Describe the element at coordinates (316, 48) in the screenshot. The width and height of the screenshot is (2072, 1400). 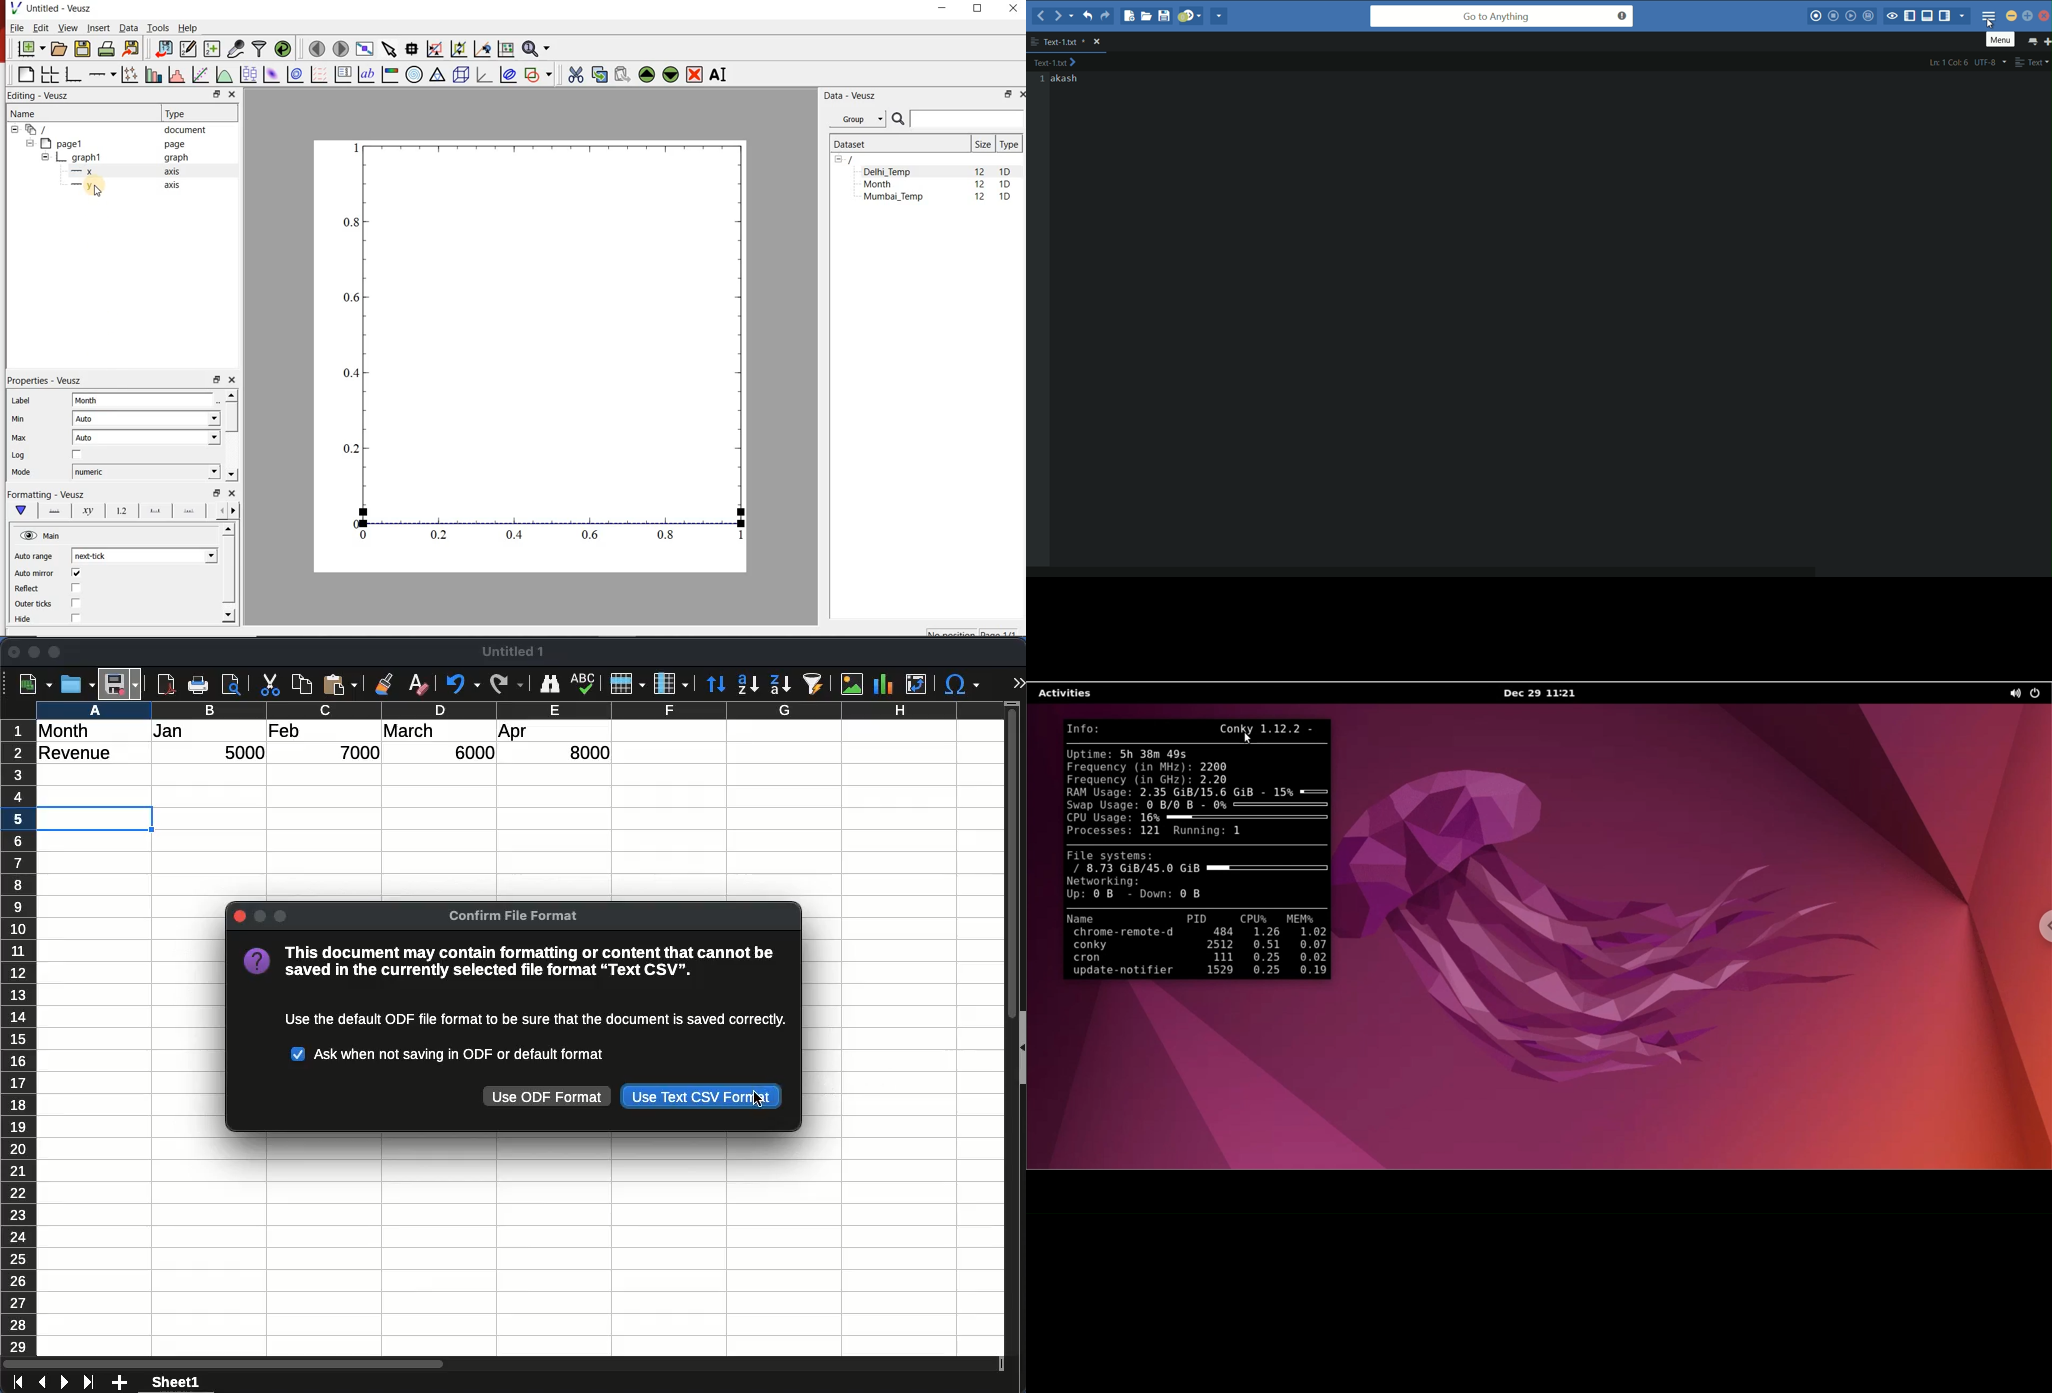
I see `move to the previous page` at that location.